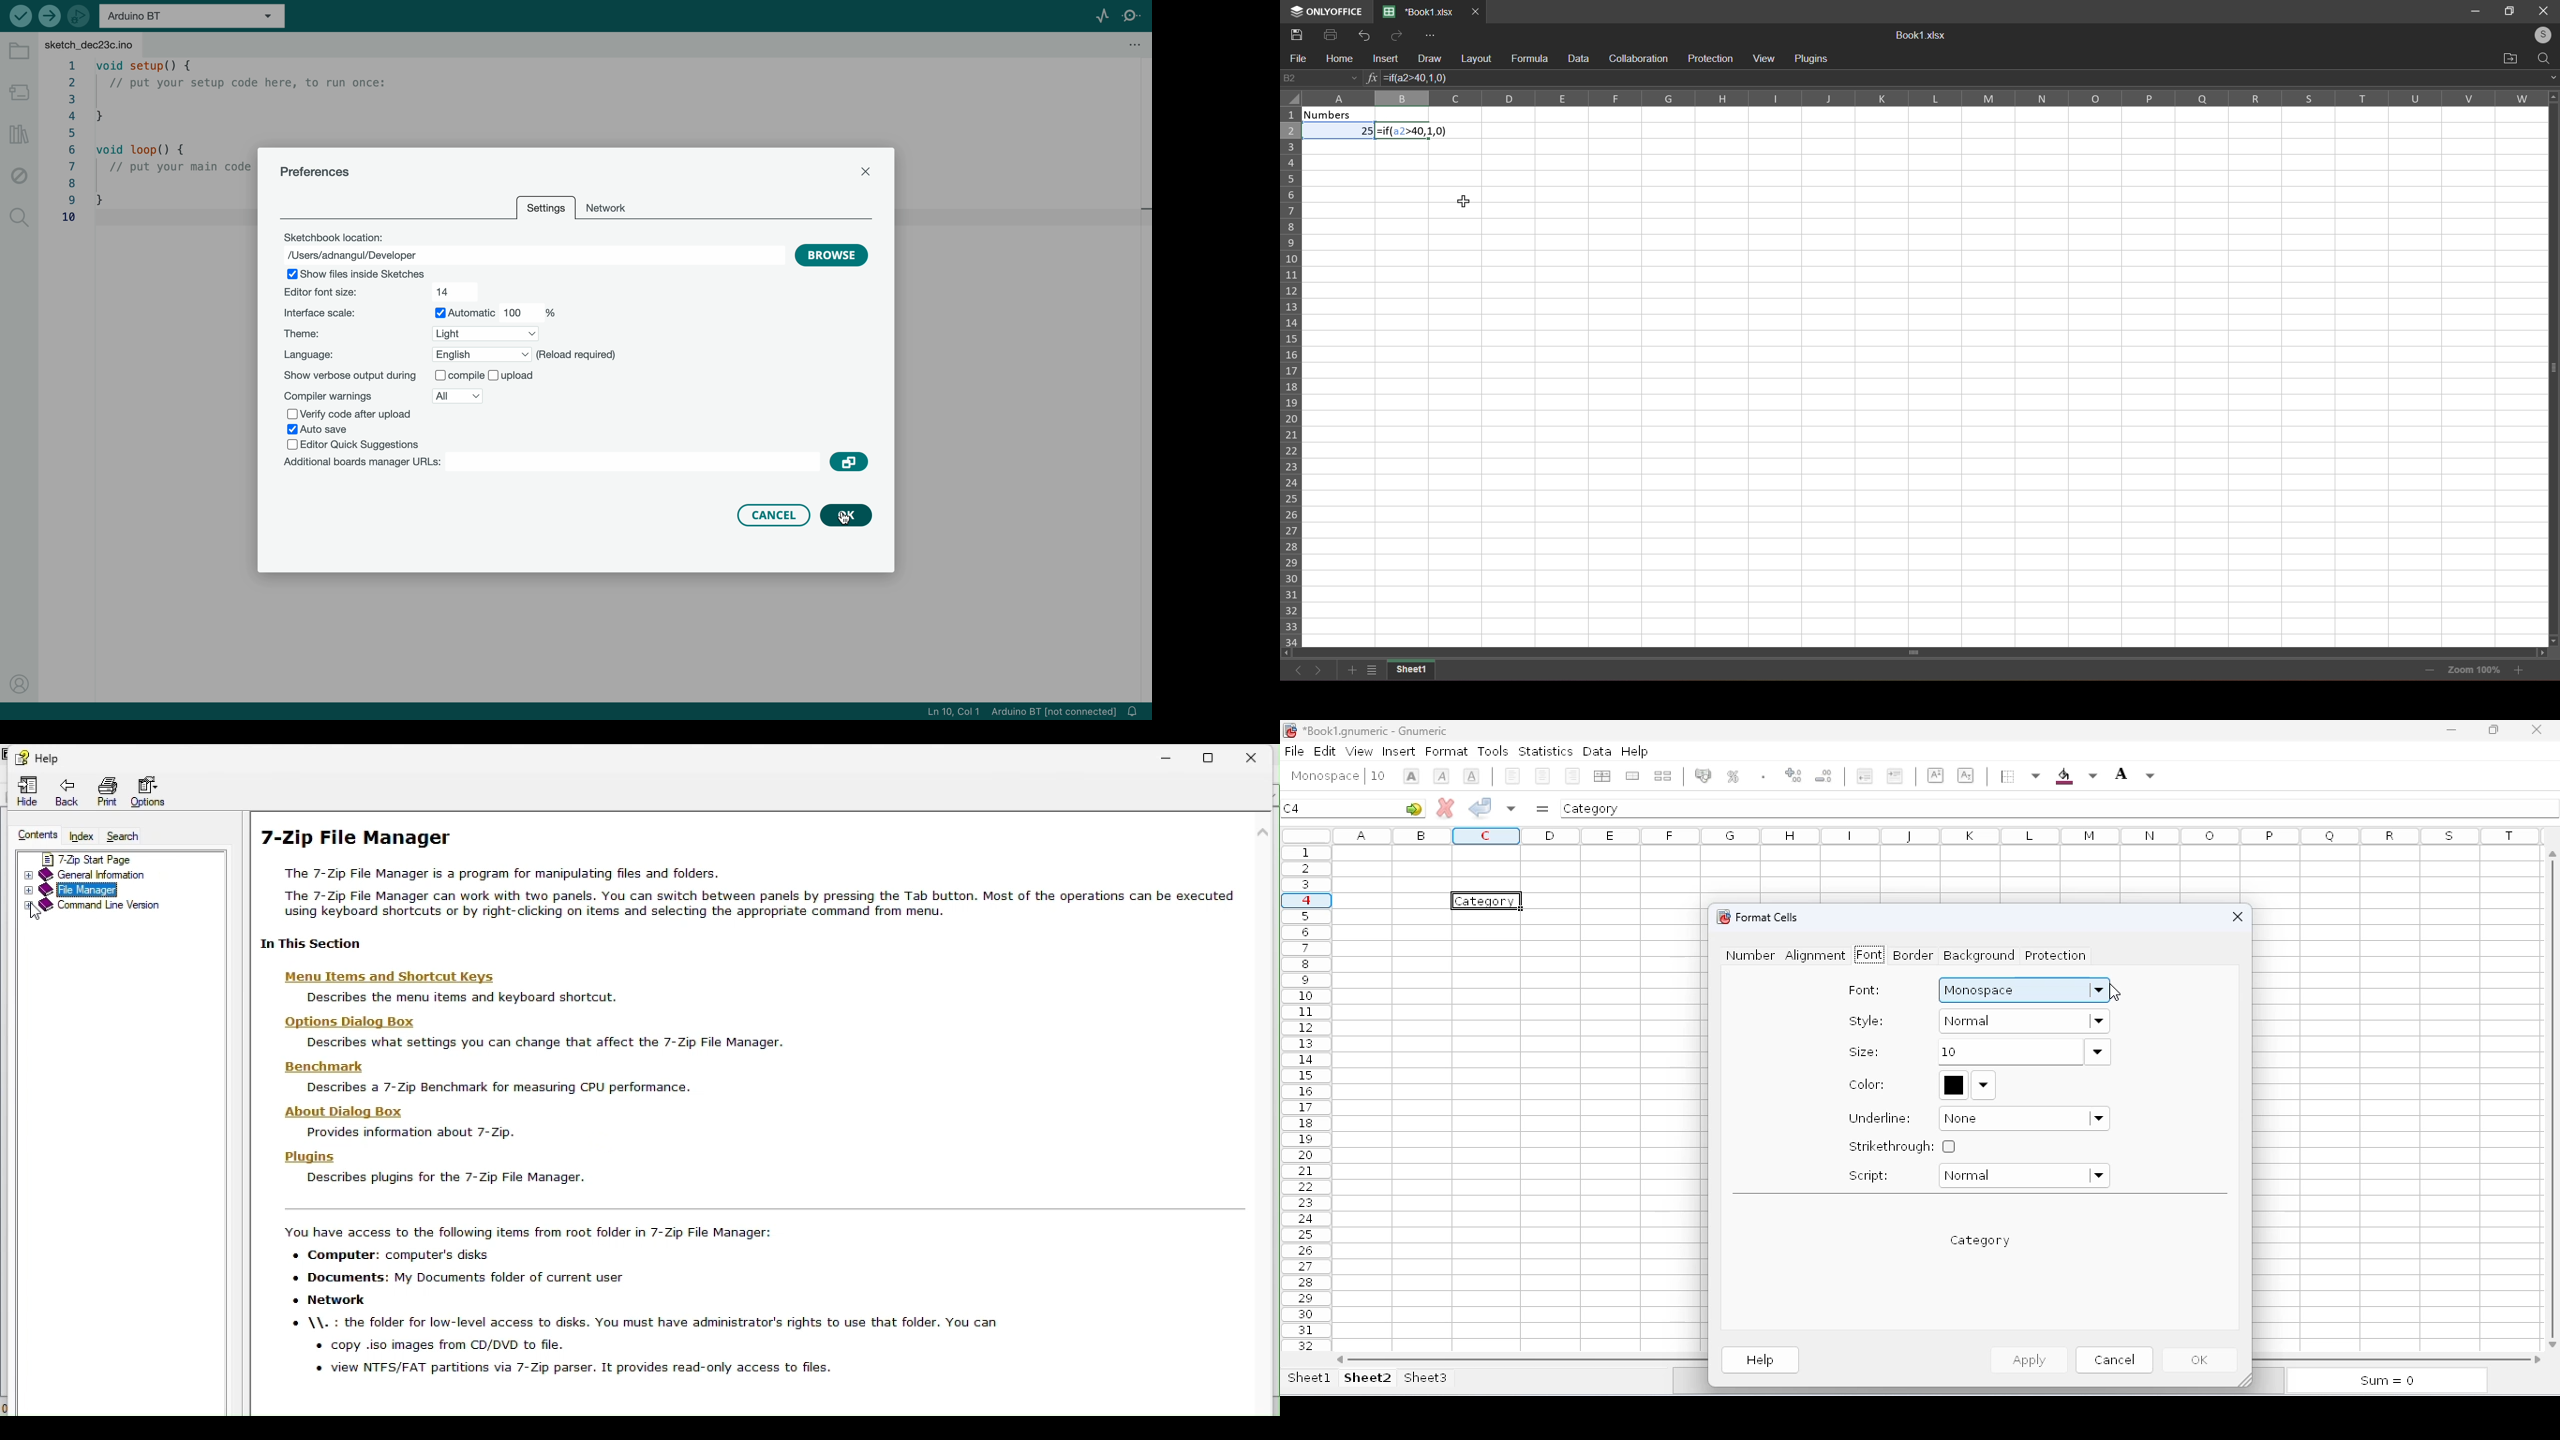 This screenshot has width=2576, height=1456. What do you see at coordinates (1361, 34) in the screenshot?
I see `undo` at bounding box center [1361, 34].